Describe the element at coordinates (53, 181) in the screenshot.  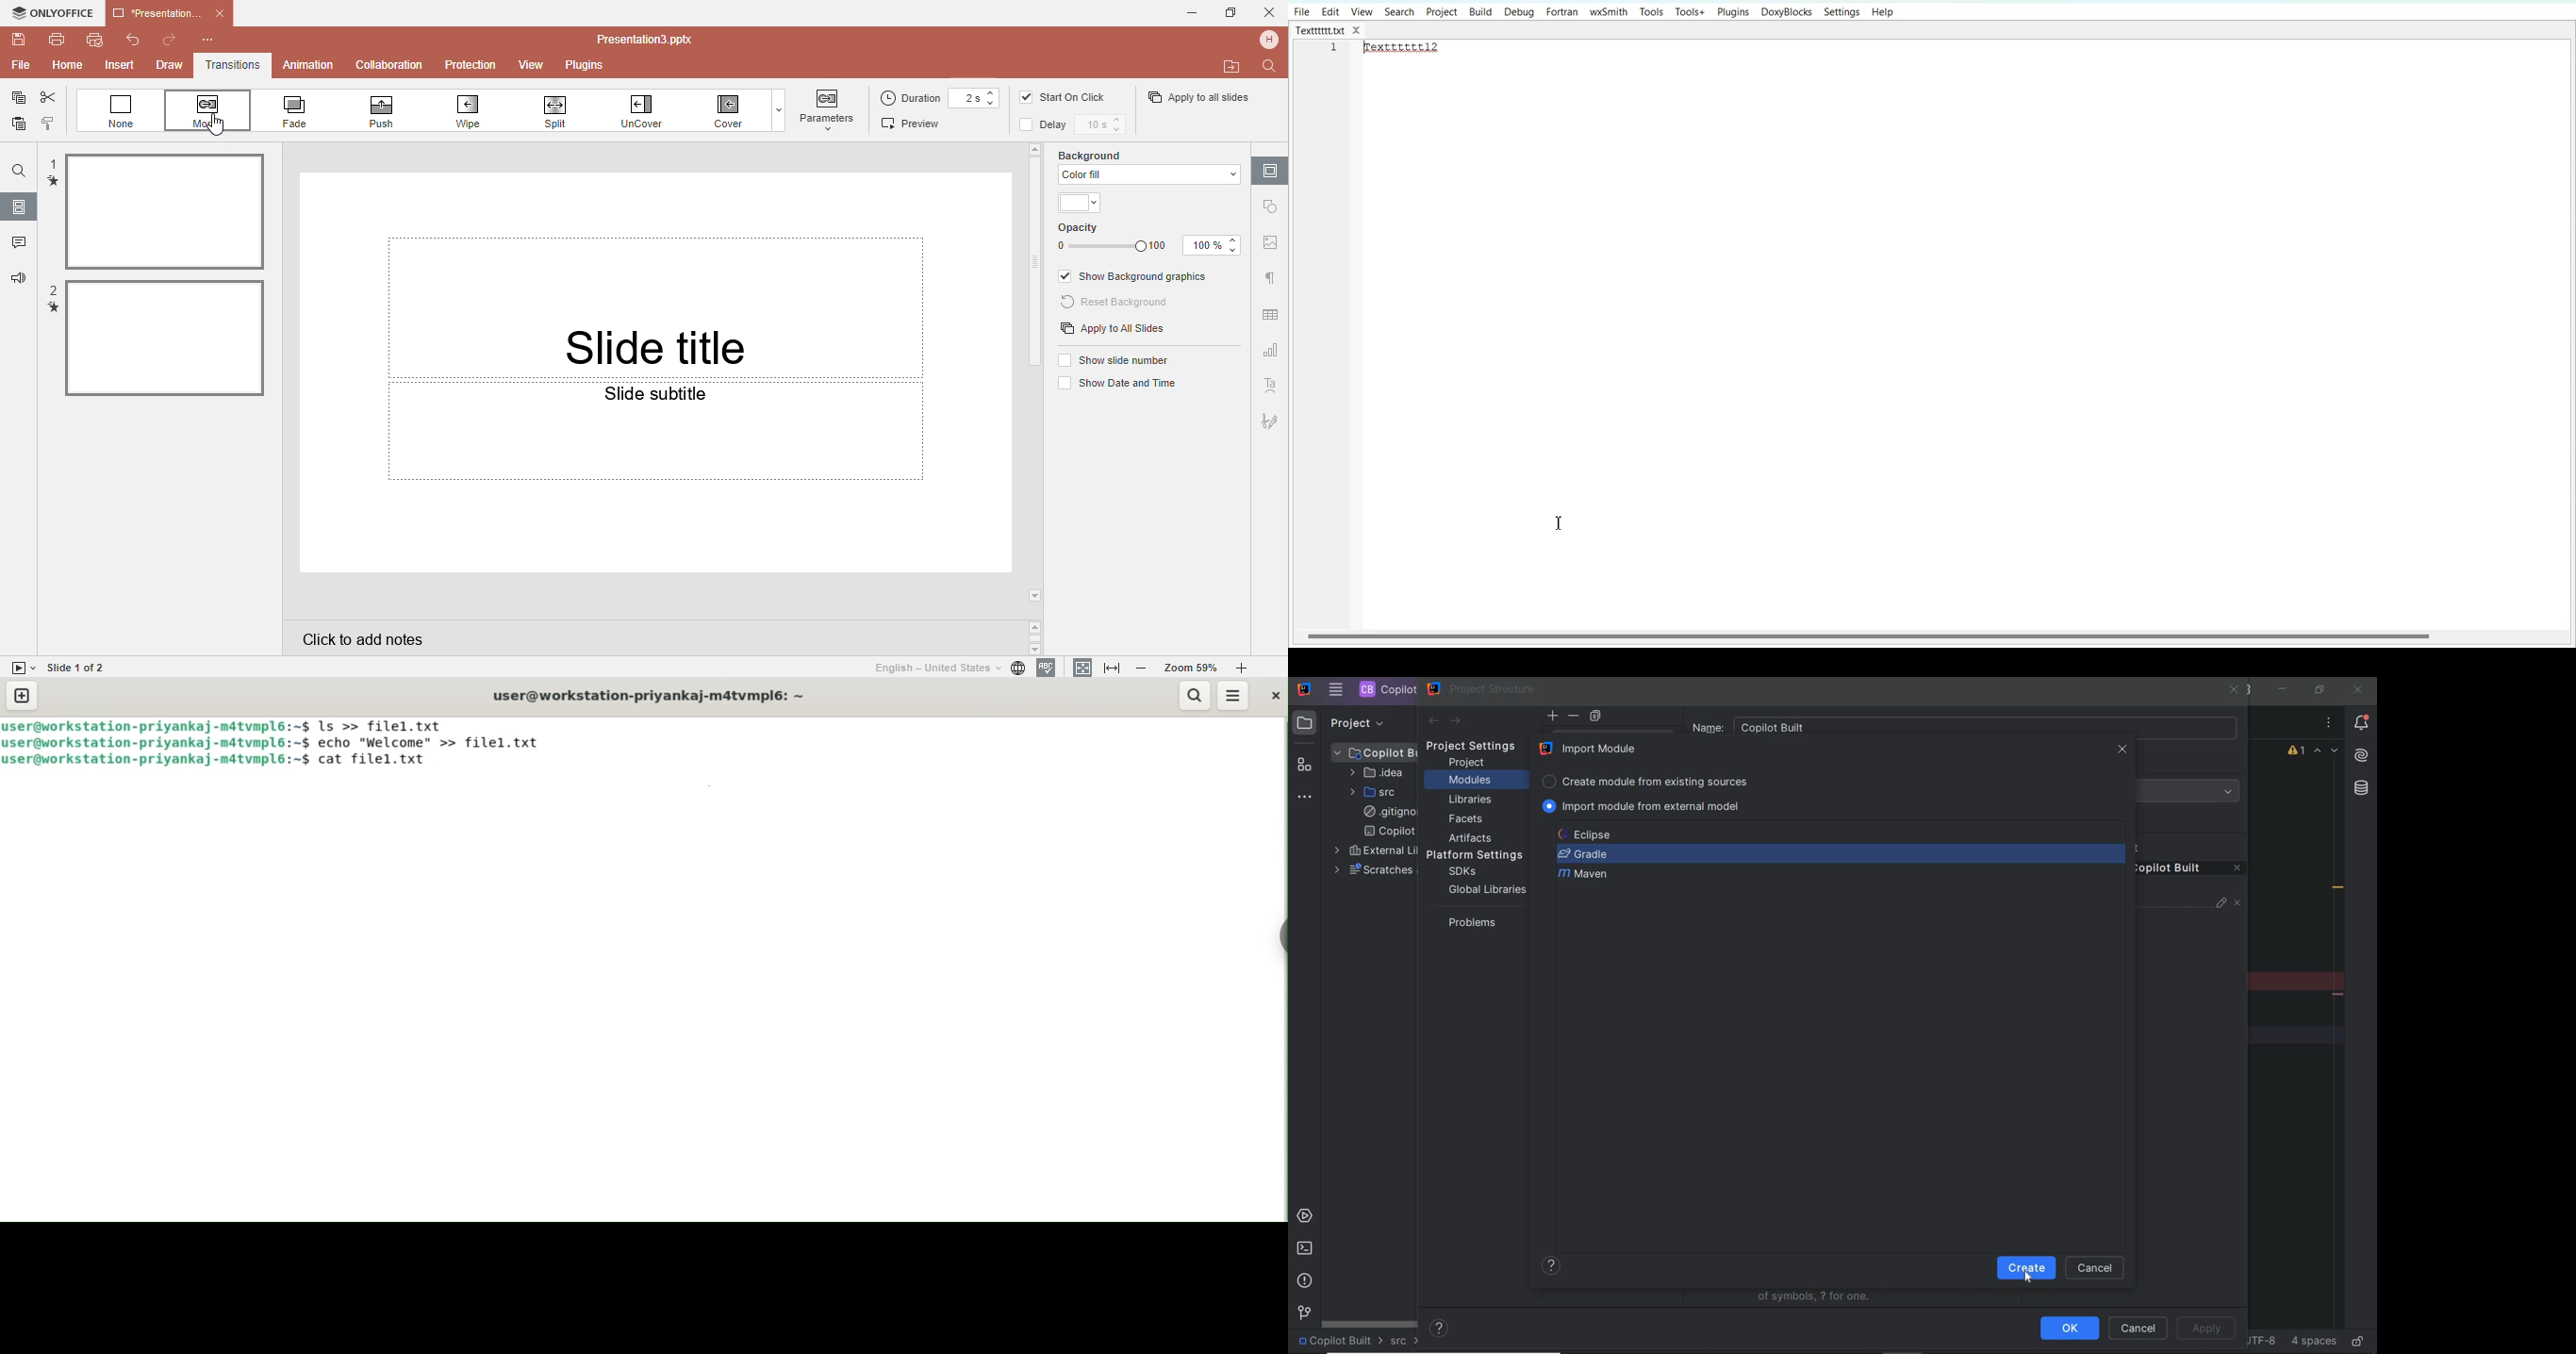
I see `transition mark` at that location.